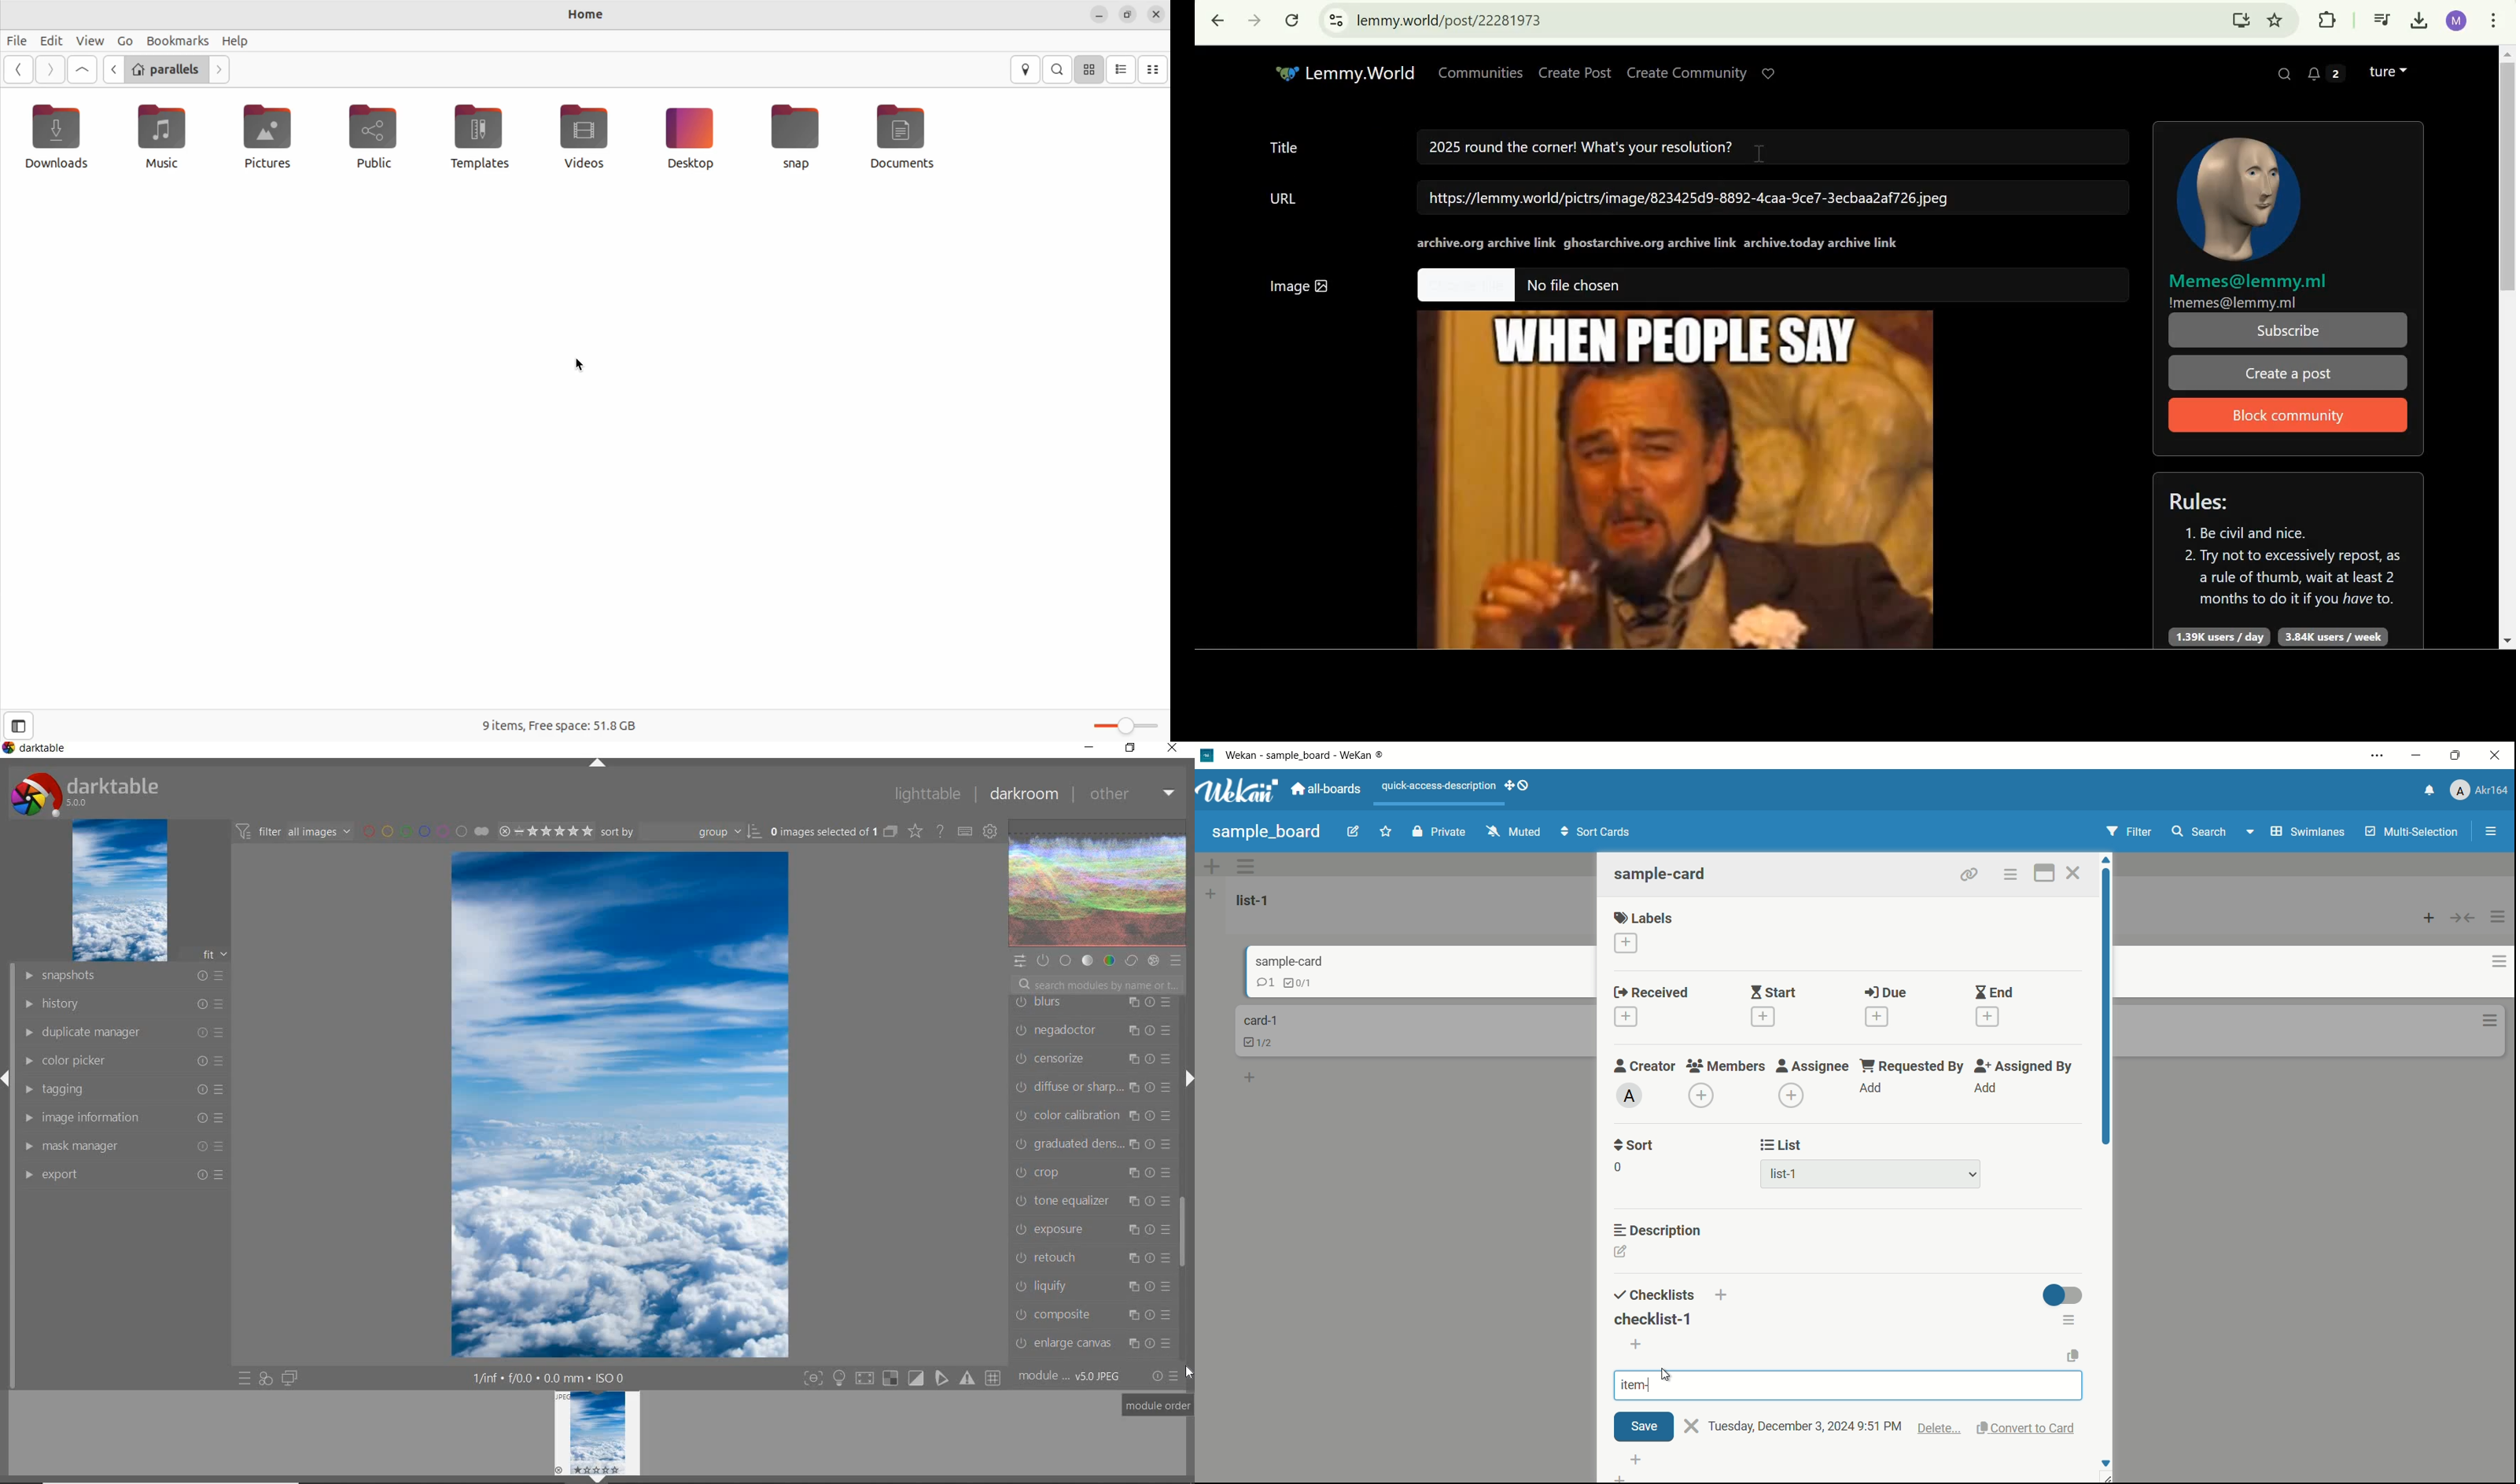 This screenshot has height=1484, width=2520. I want to click on TOGGLE MODES, so click(901, 1380).